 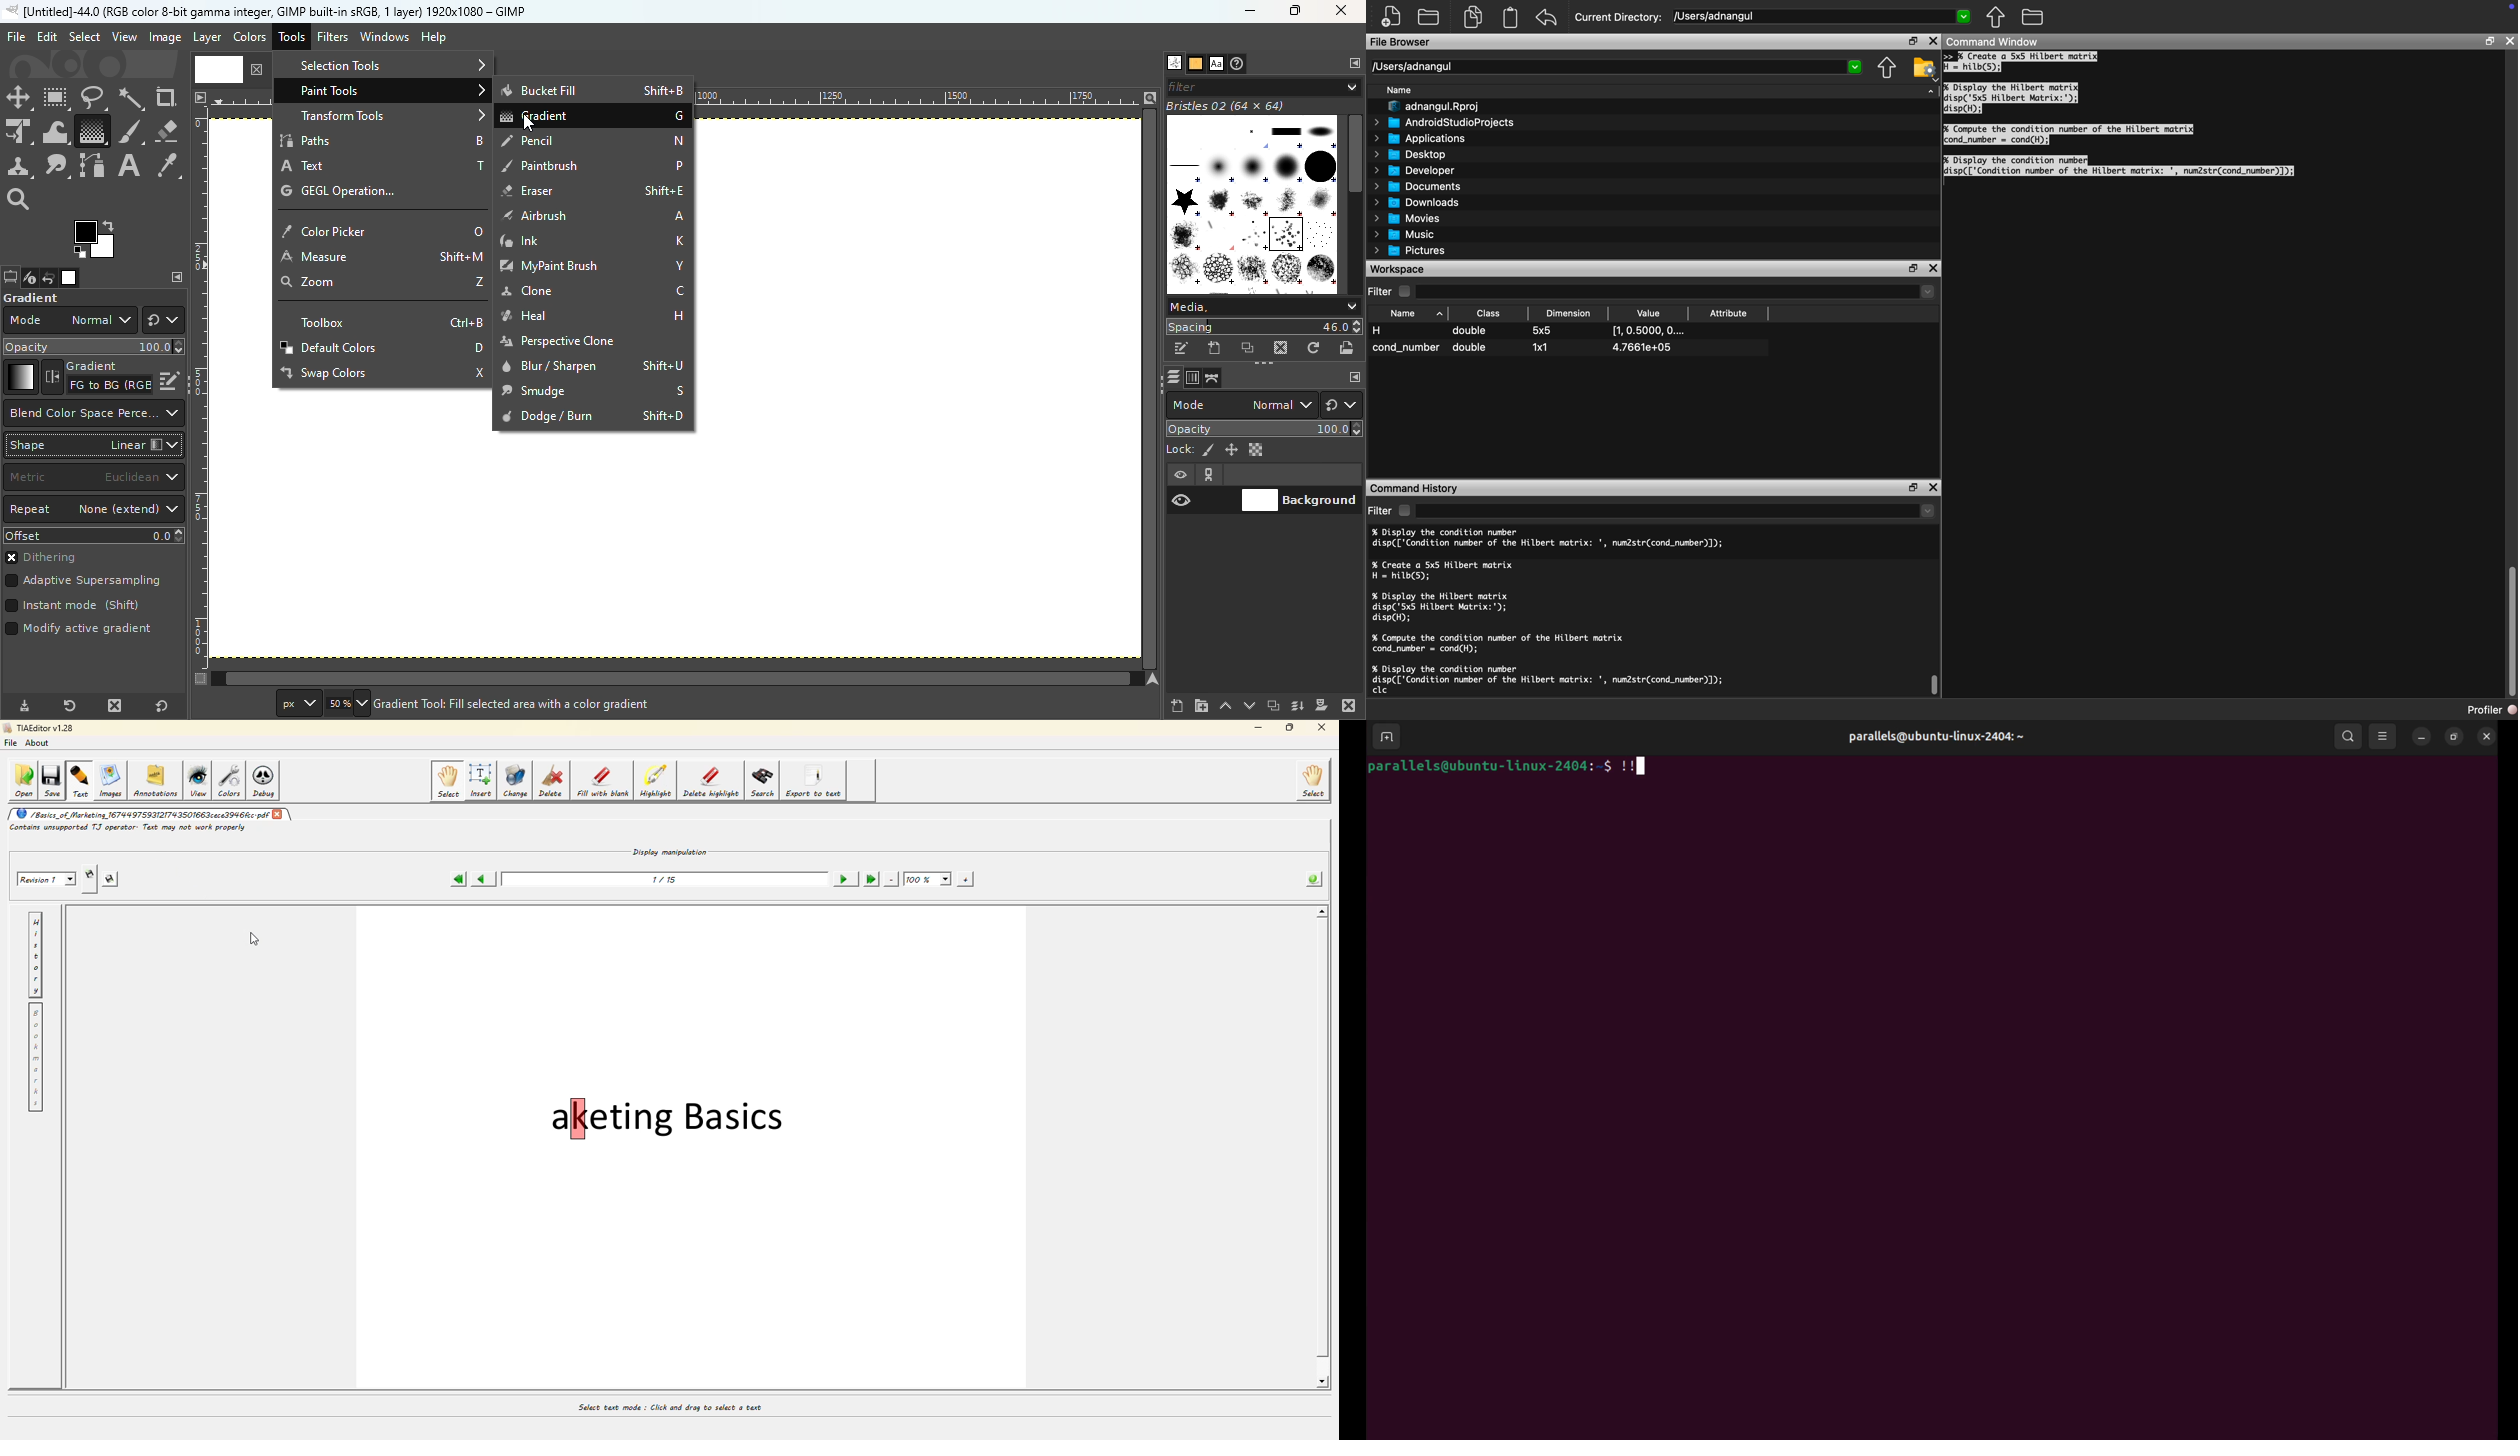 What do you see at coordinates (1249, 706) in the screenshot?
I see `Lower this layer one step in the layer stack` at bounding box center [1249, 706].